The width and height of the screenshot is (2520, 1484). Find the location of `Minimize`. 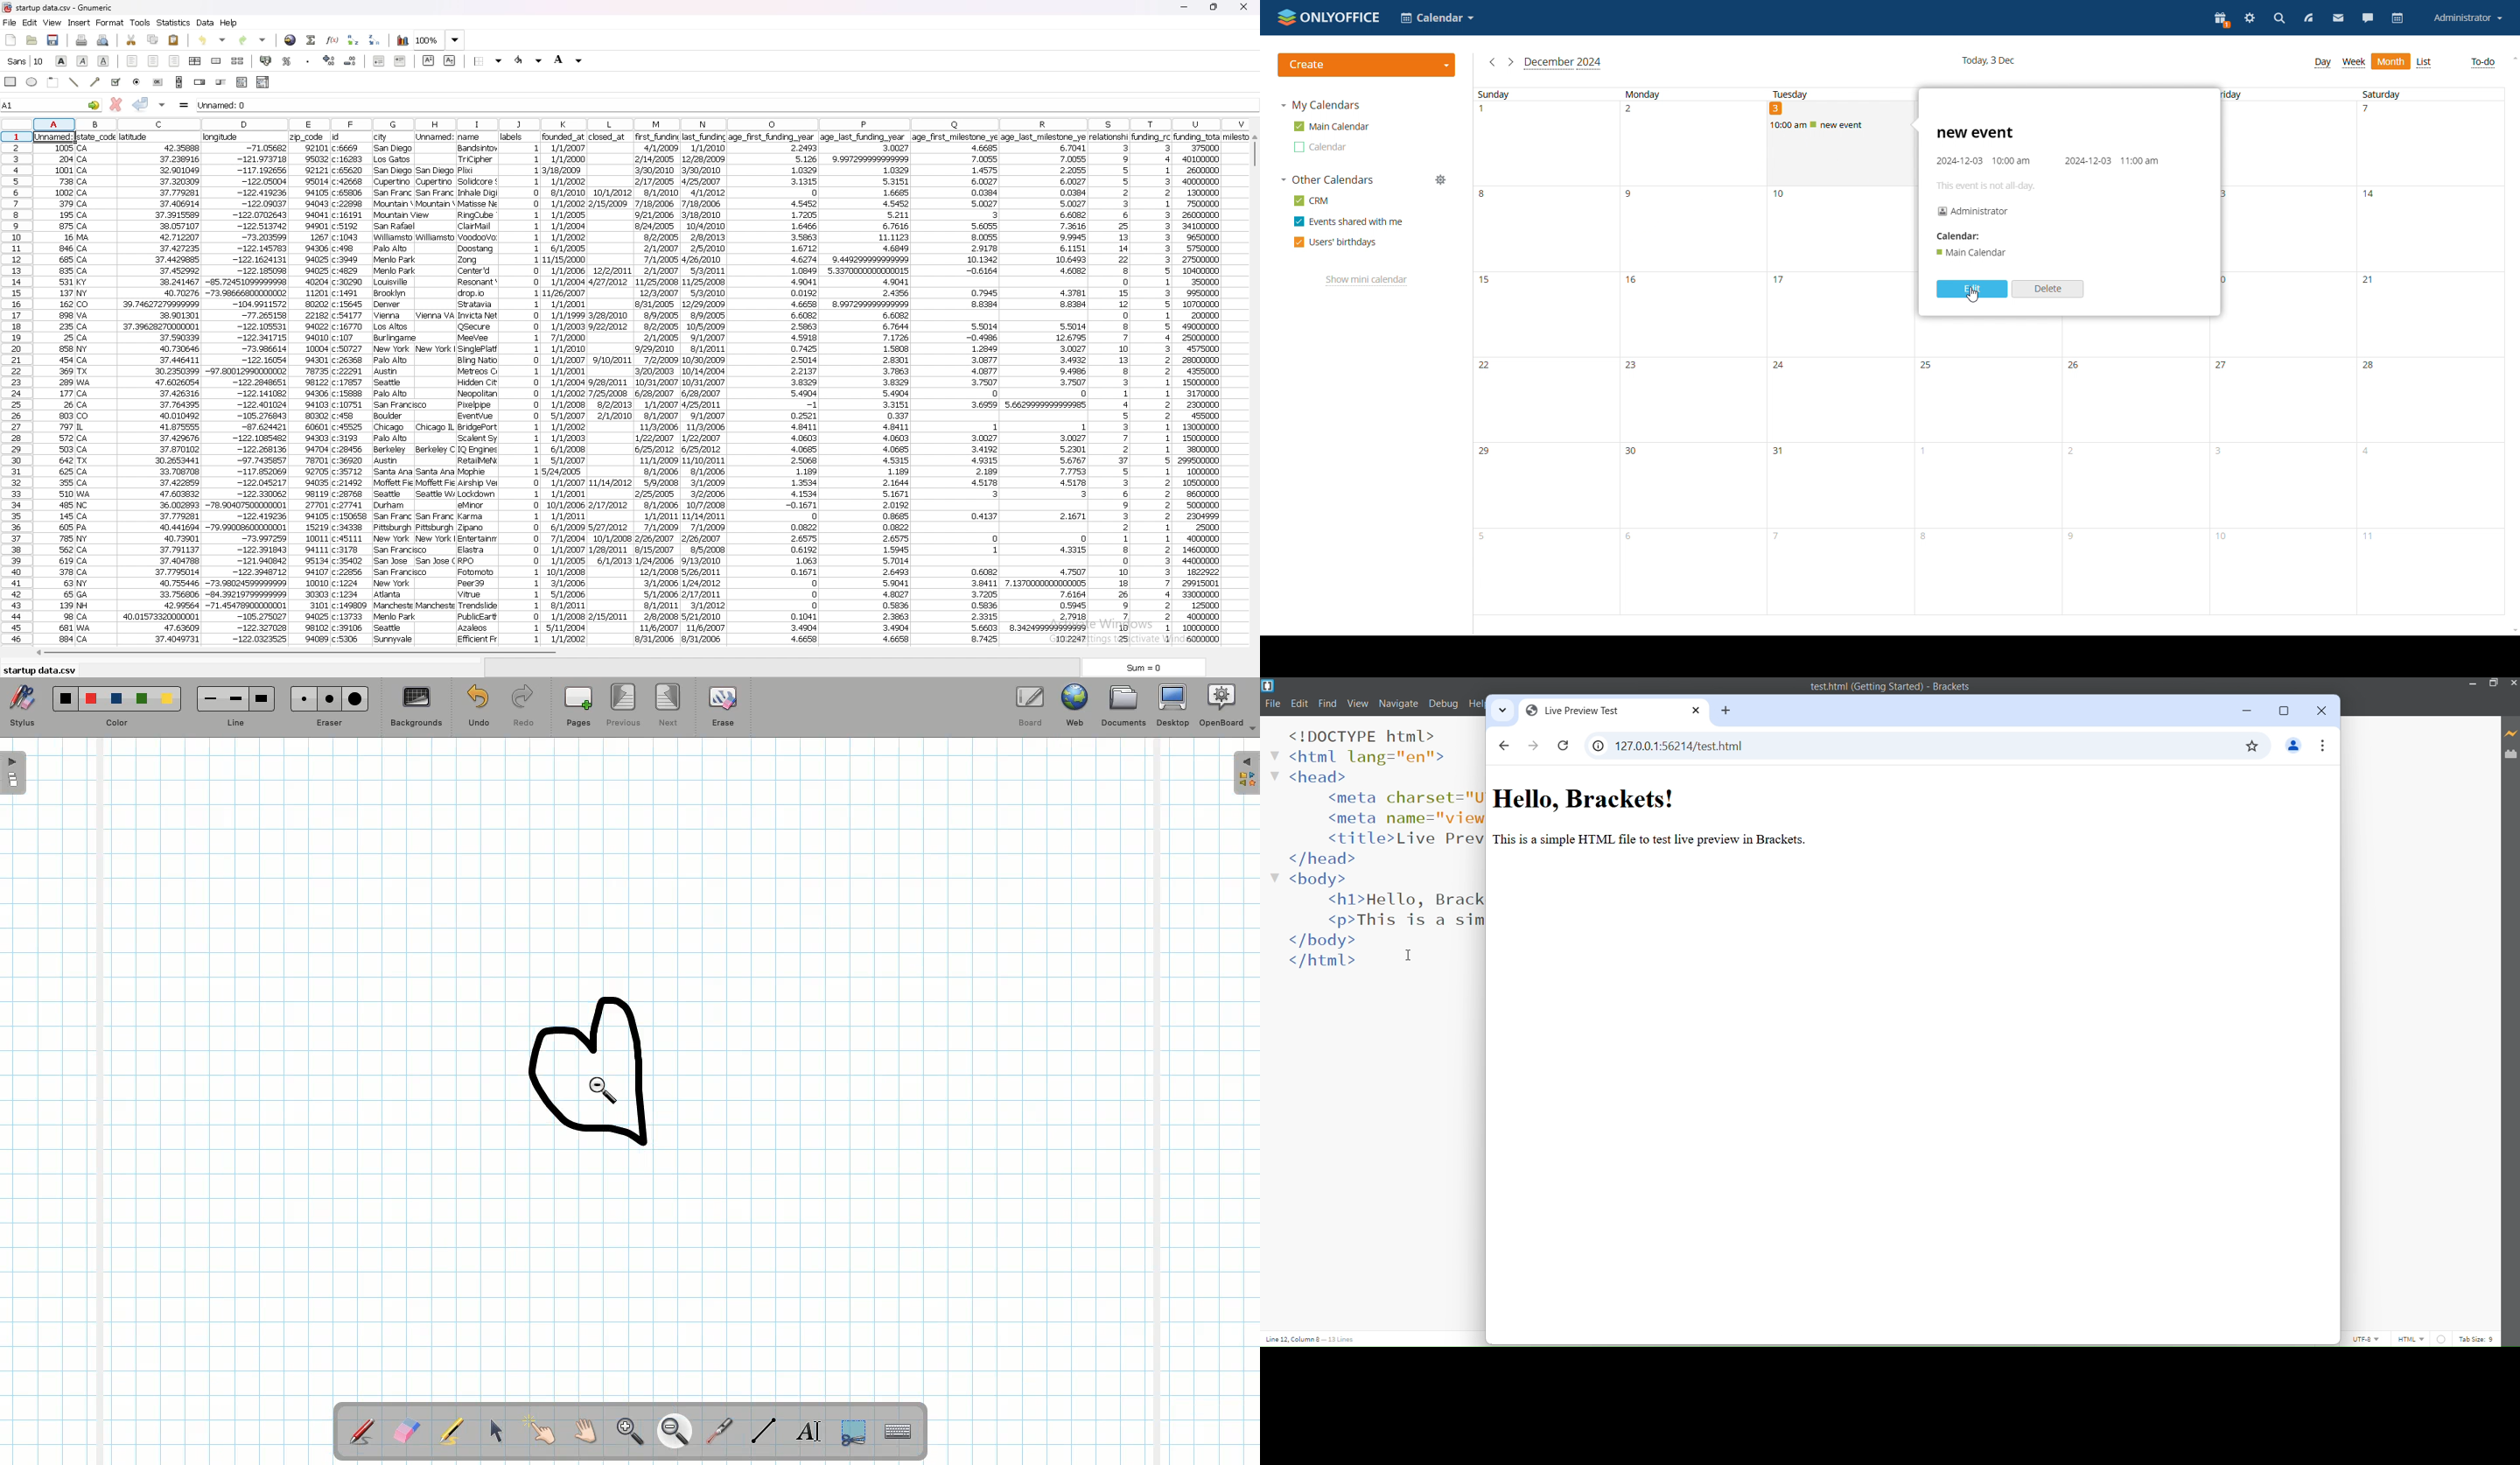

Minimize is located at coordinates (2471, 685).